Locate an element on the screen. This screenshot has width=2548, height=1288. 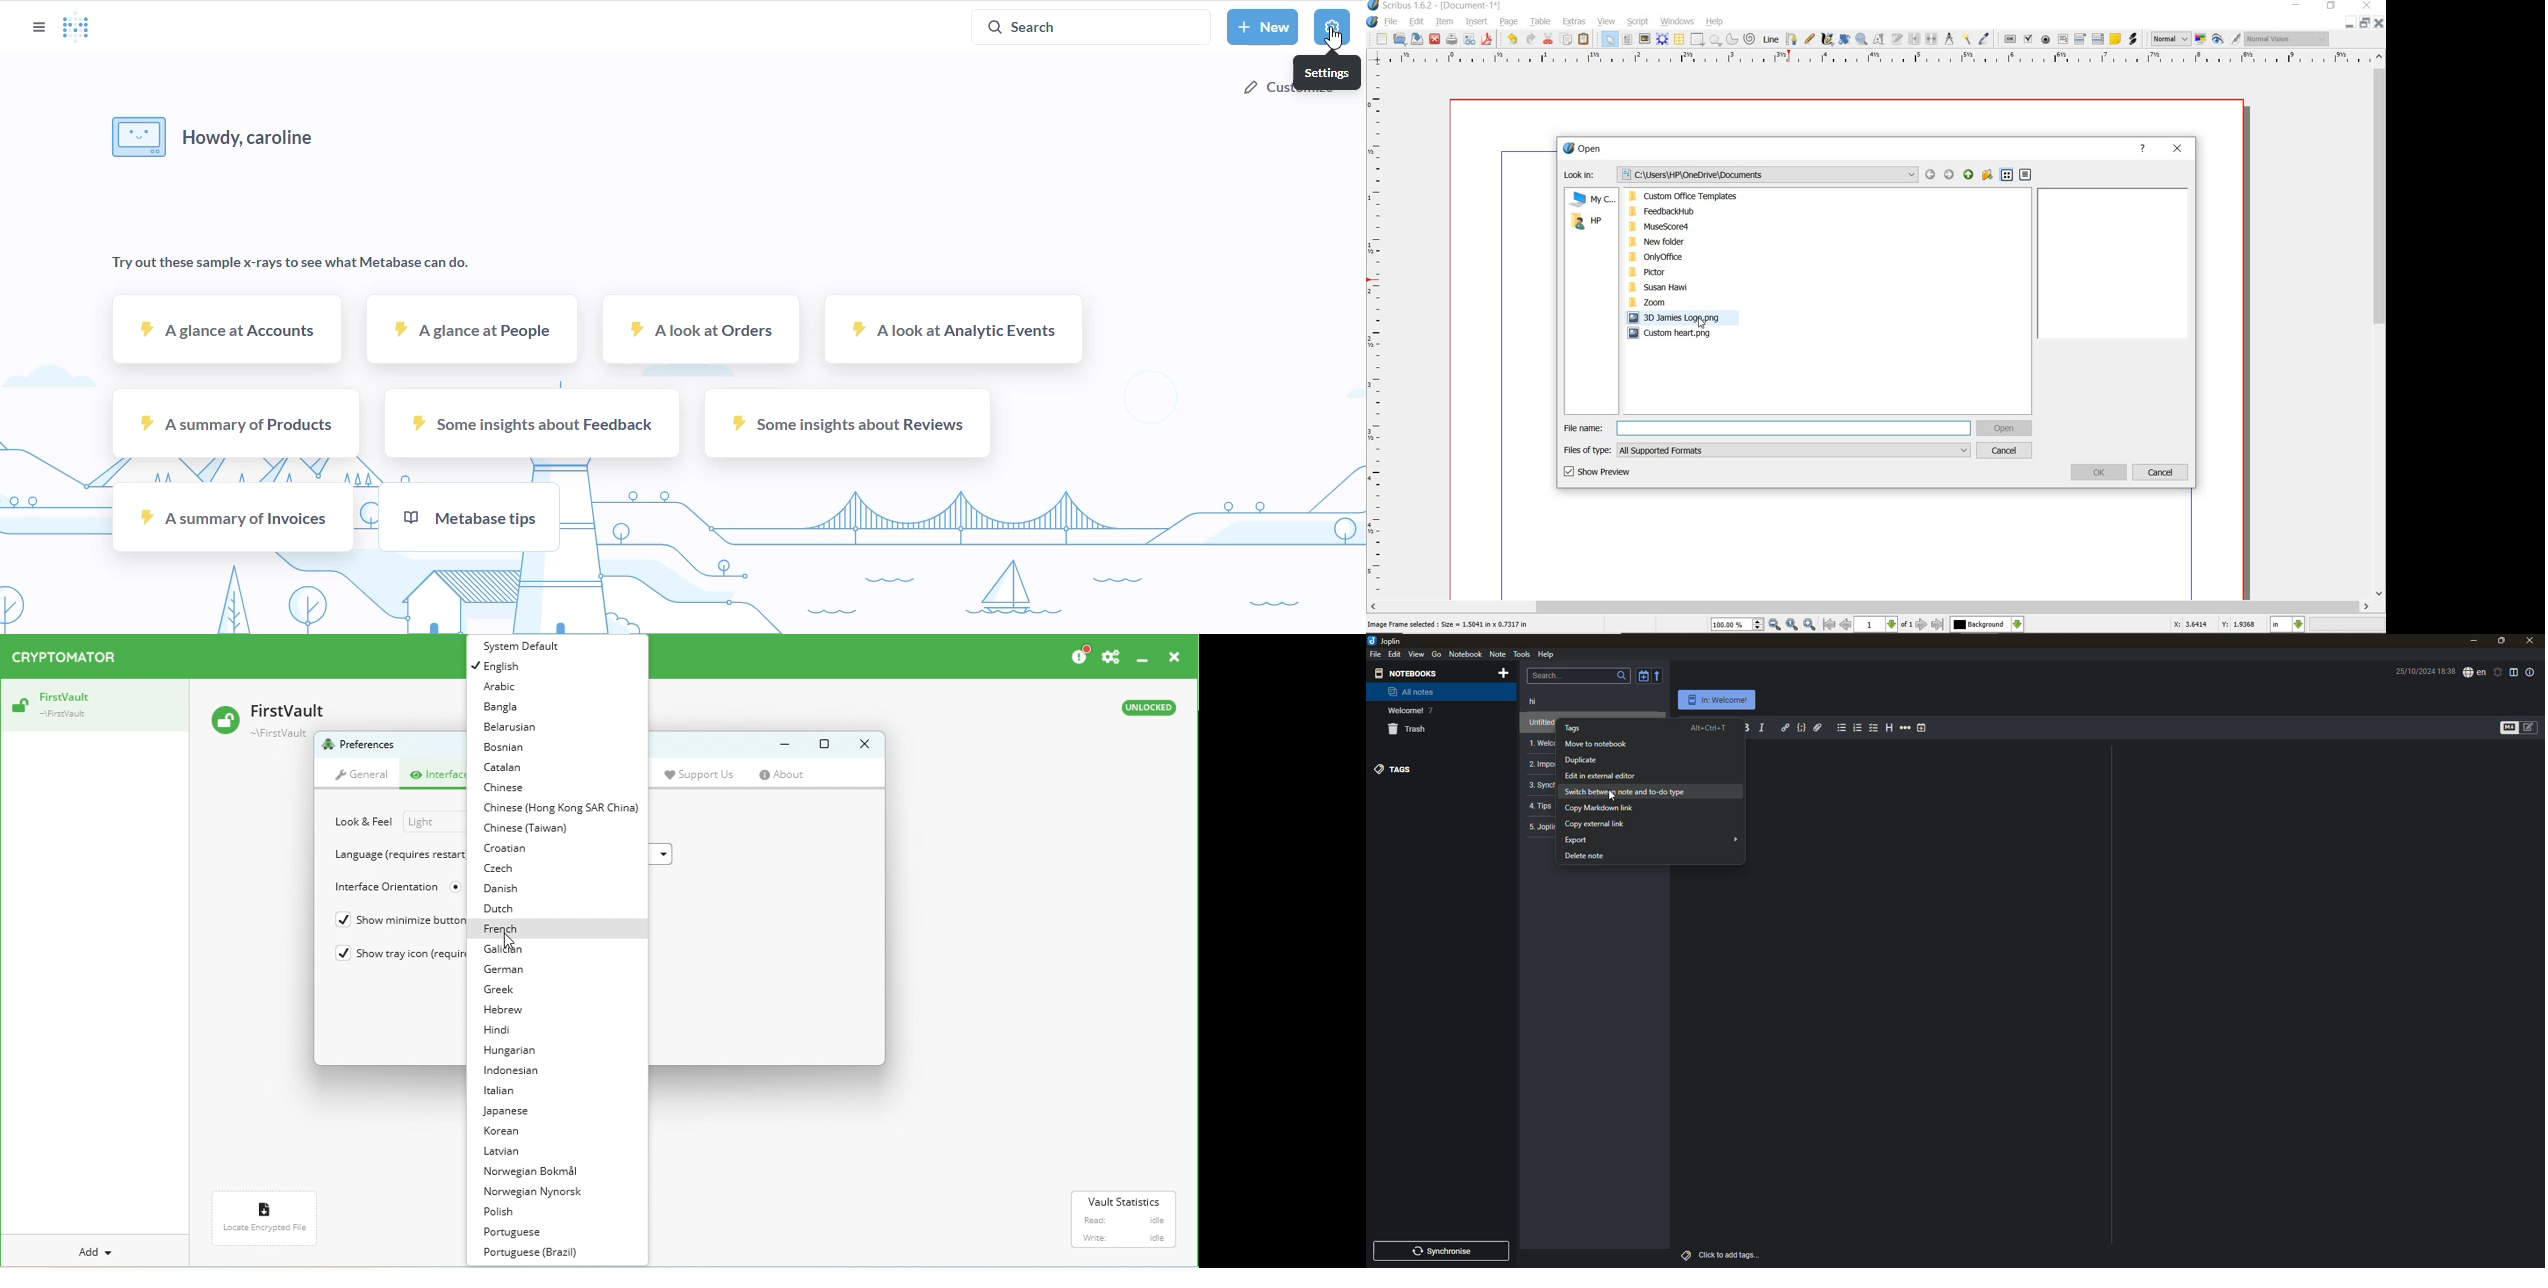
close is located at coordinates (2177, 149).